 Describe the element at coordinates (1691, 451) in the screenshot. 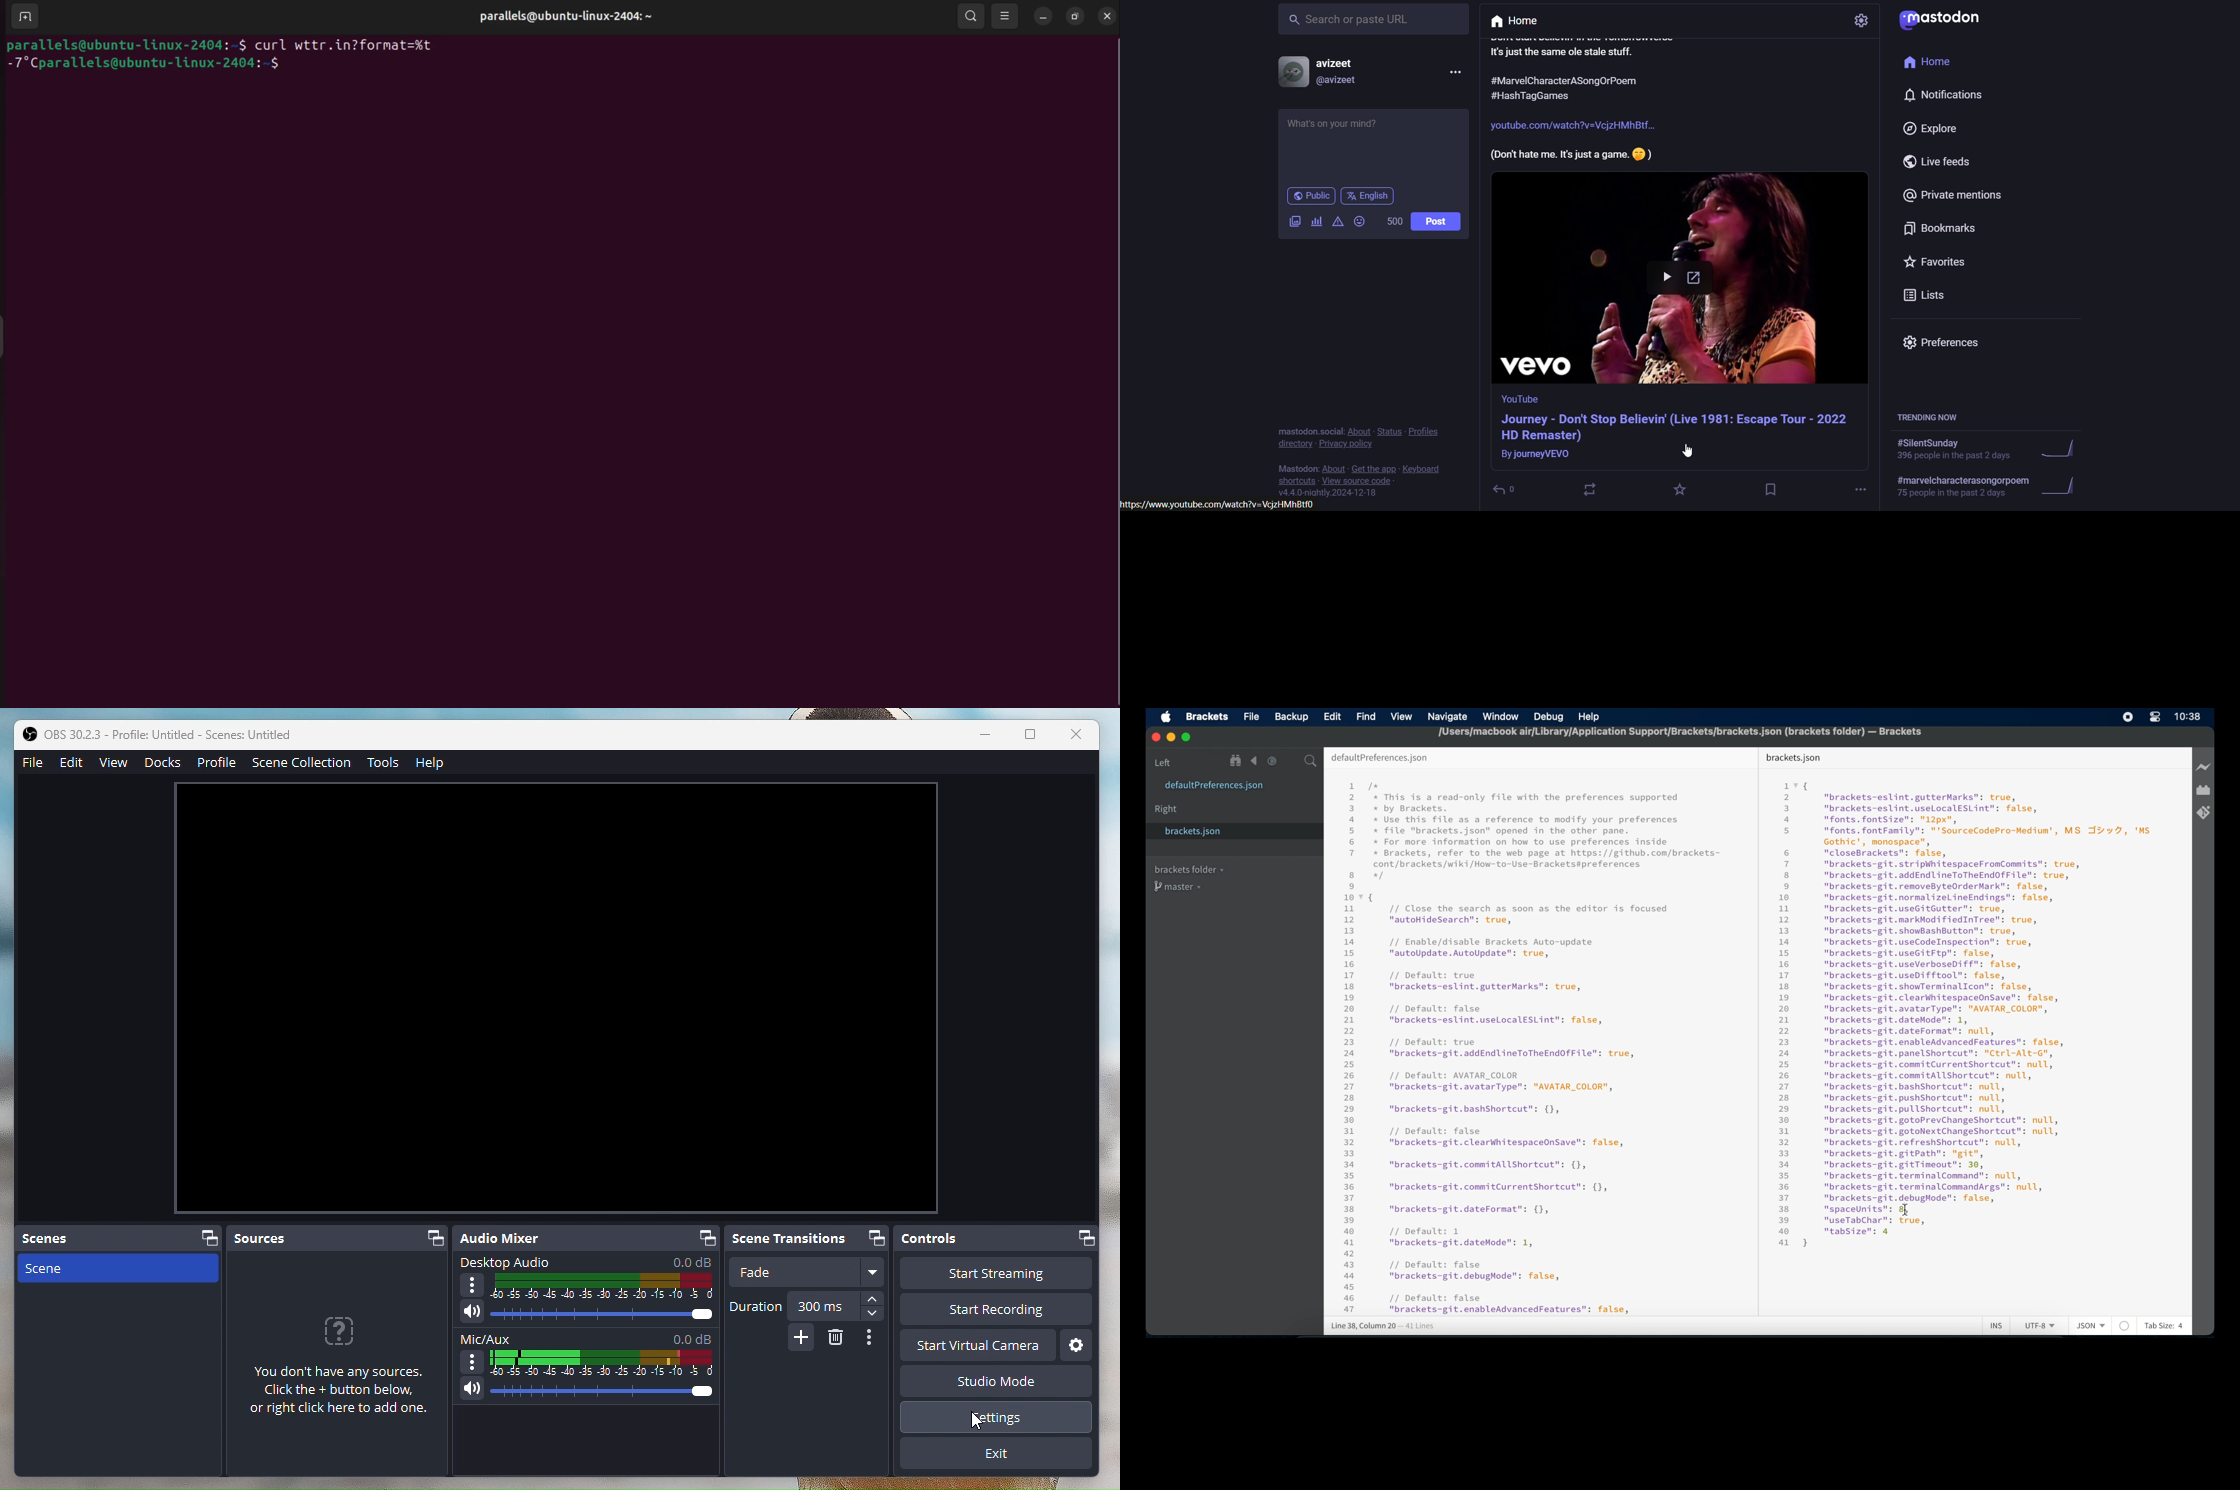

I see `Cursor` at that location.